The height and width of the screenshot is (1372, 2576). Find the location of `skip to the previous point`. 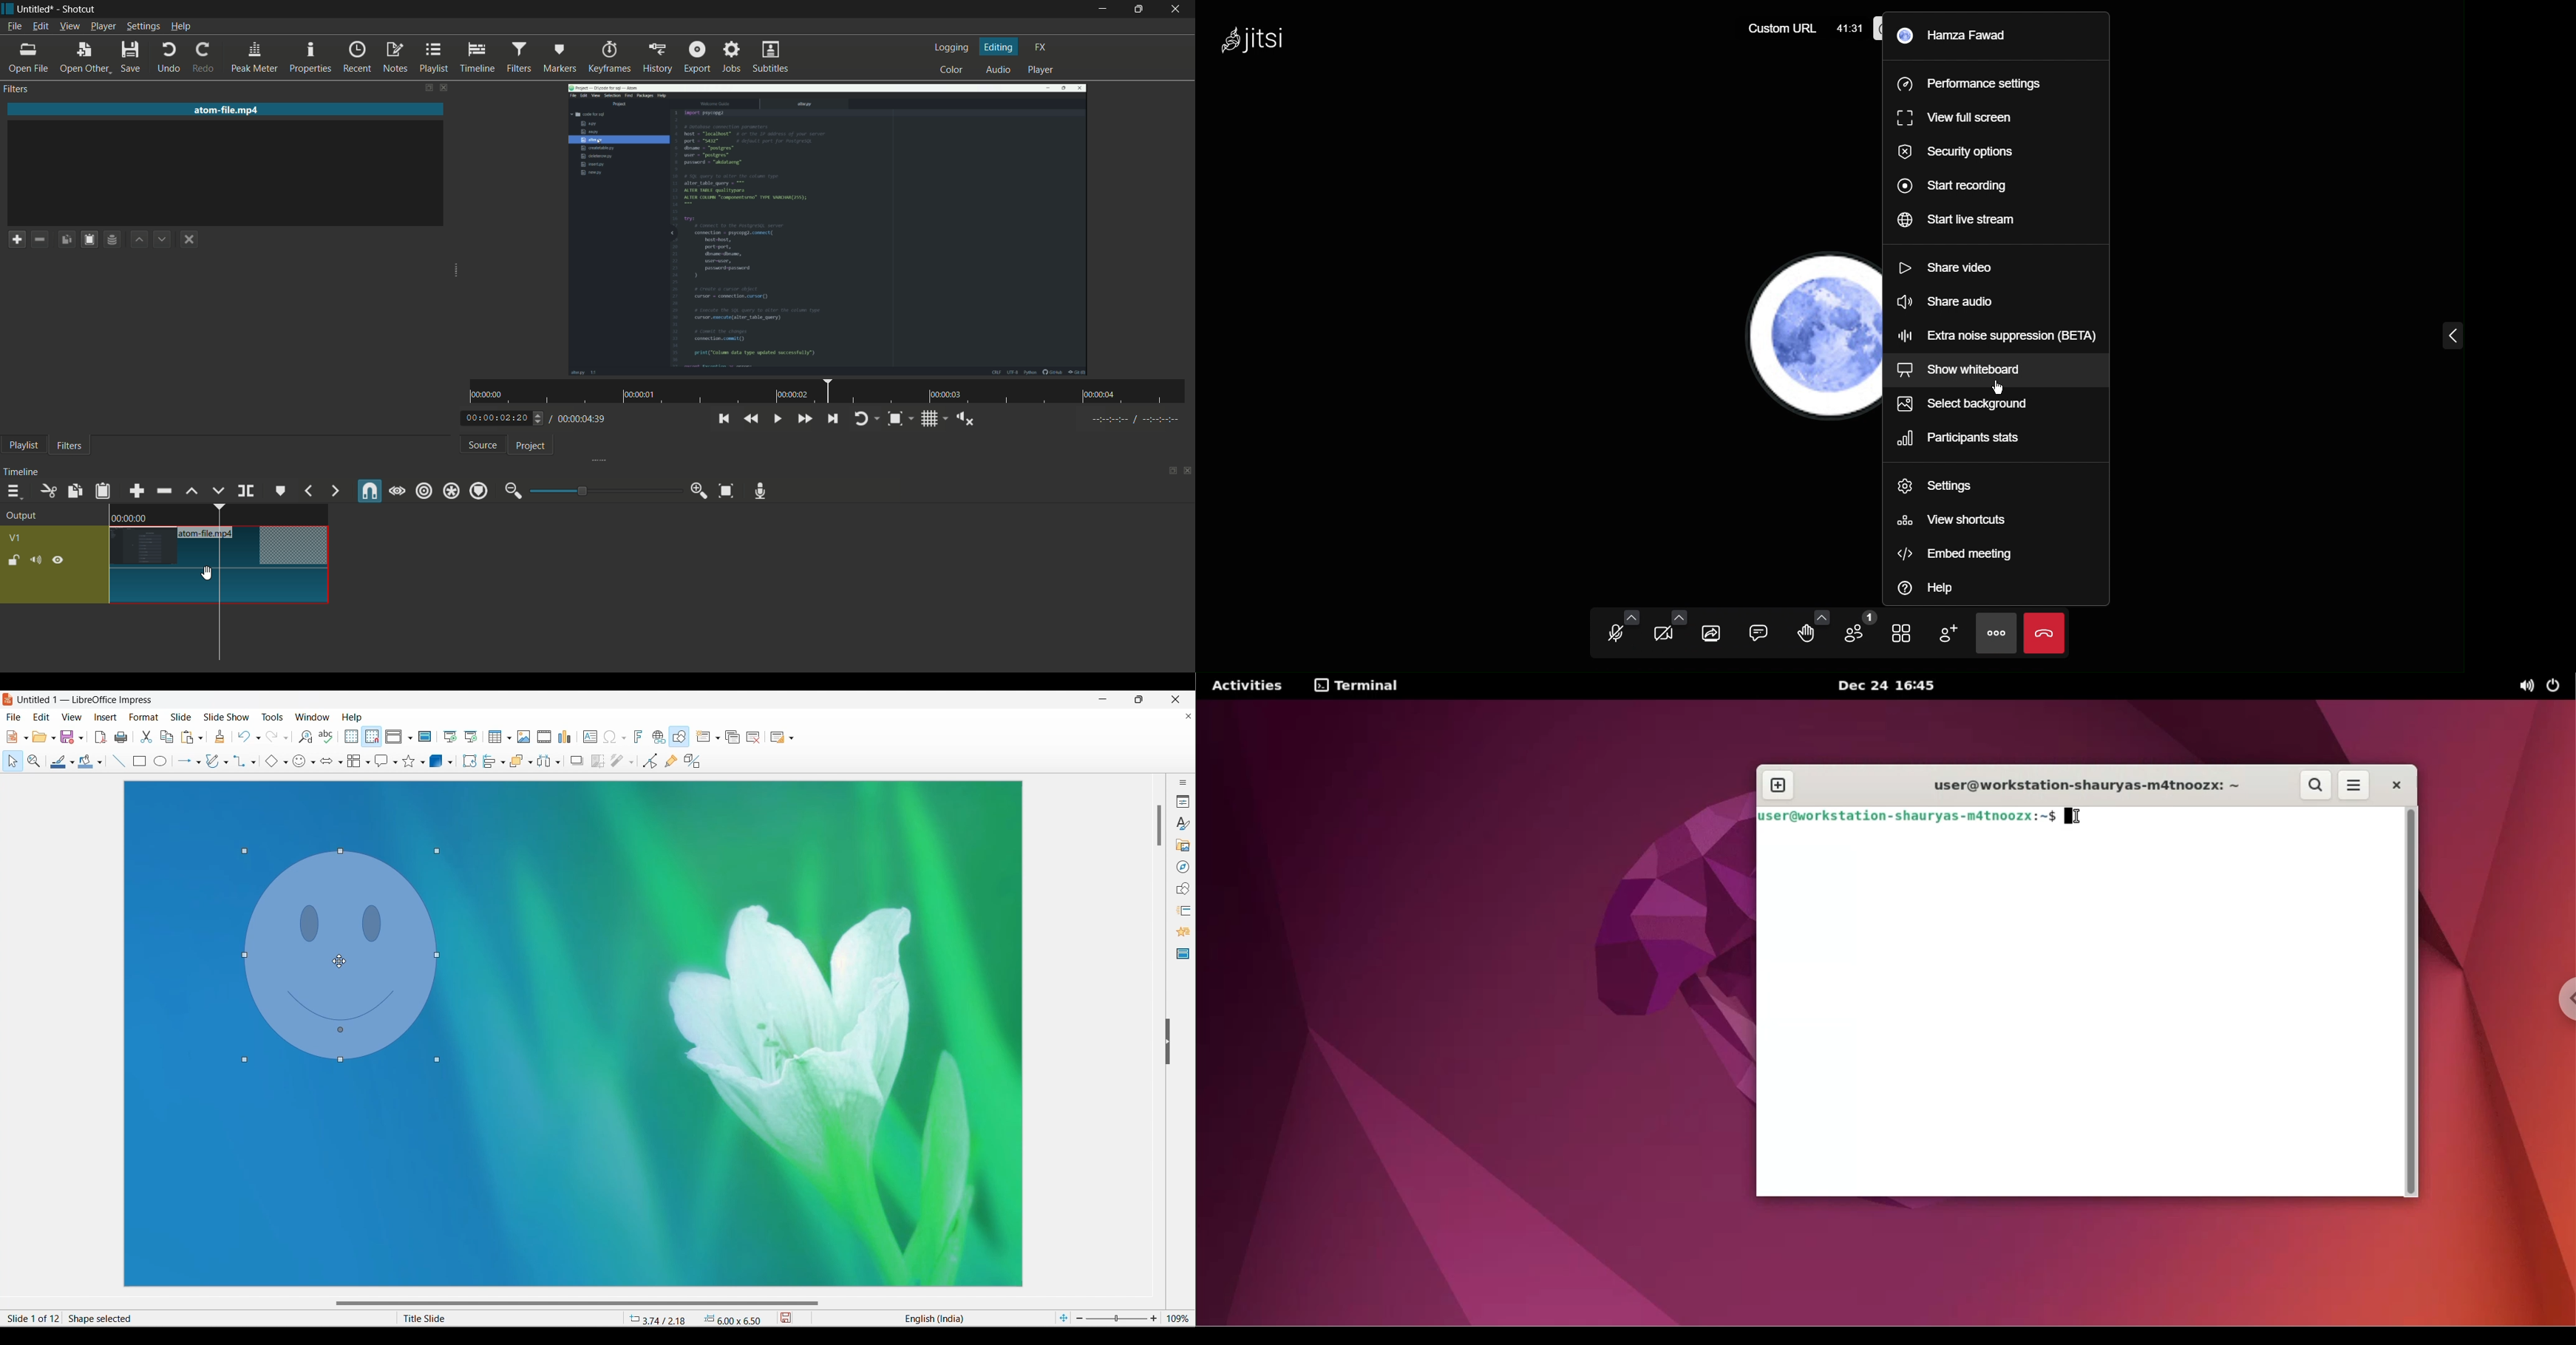

skip to the previous point is located at coordinates (722, 419).